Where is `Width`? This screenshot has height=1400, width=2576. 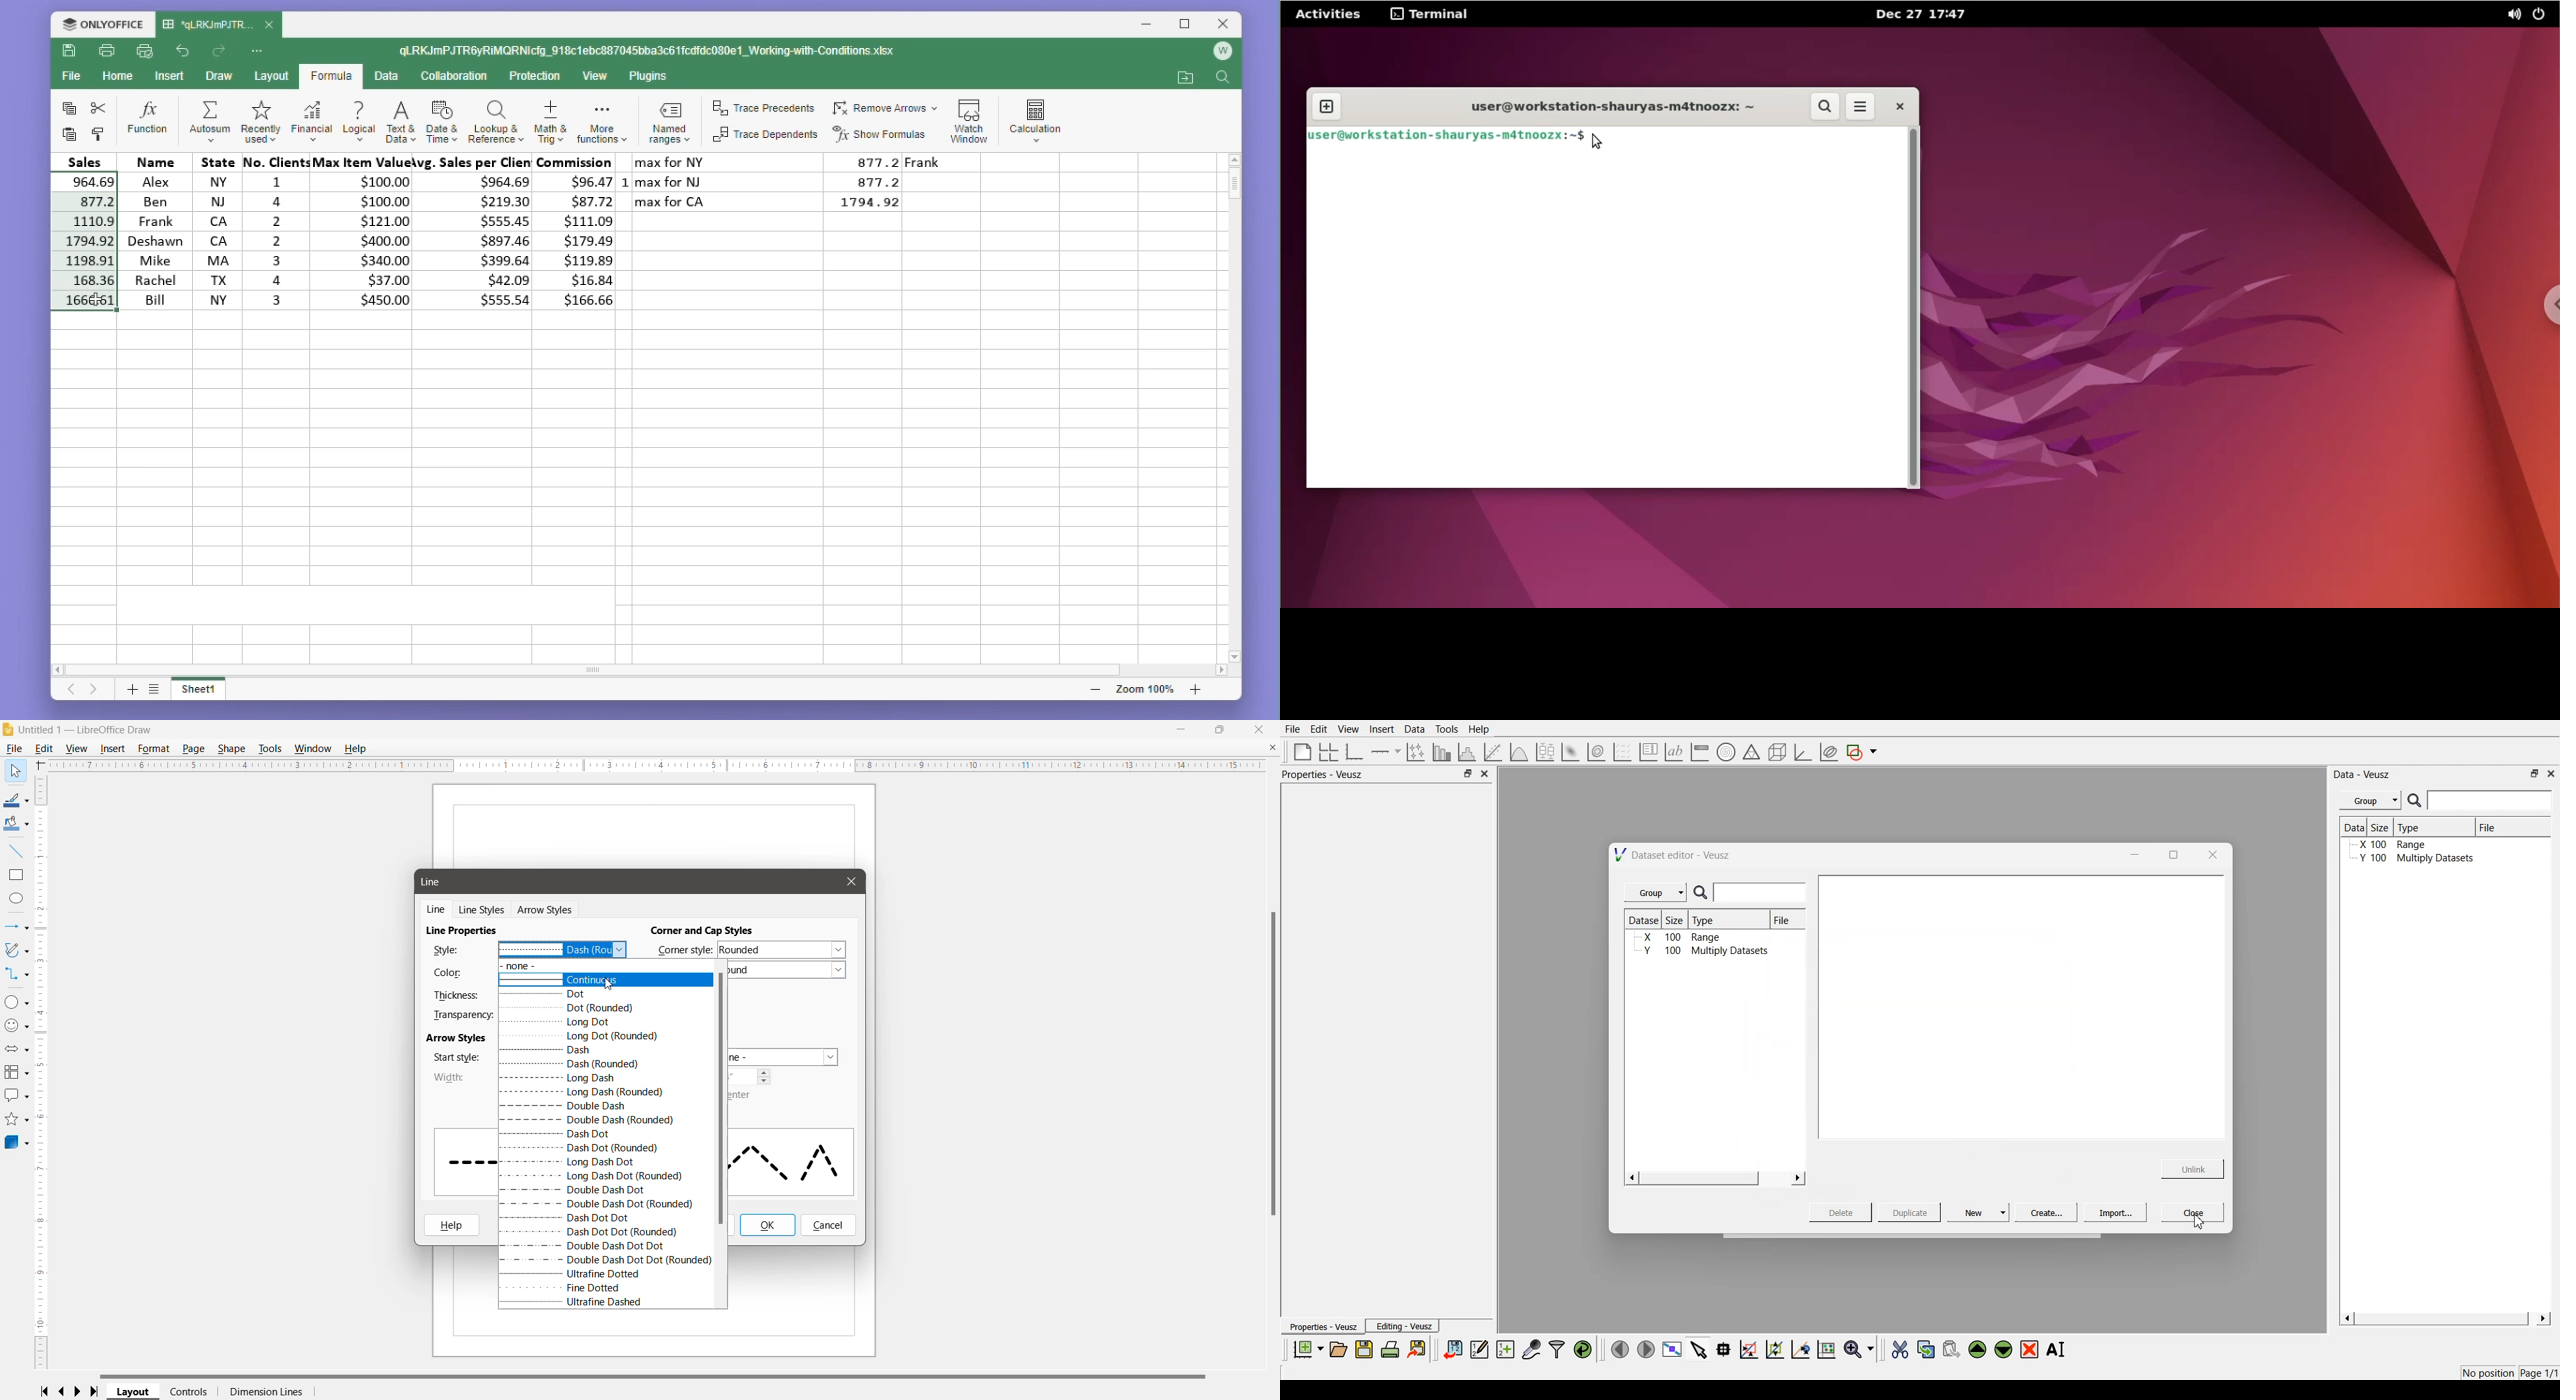
Width is located at coordinates (454, 1078).